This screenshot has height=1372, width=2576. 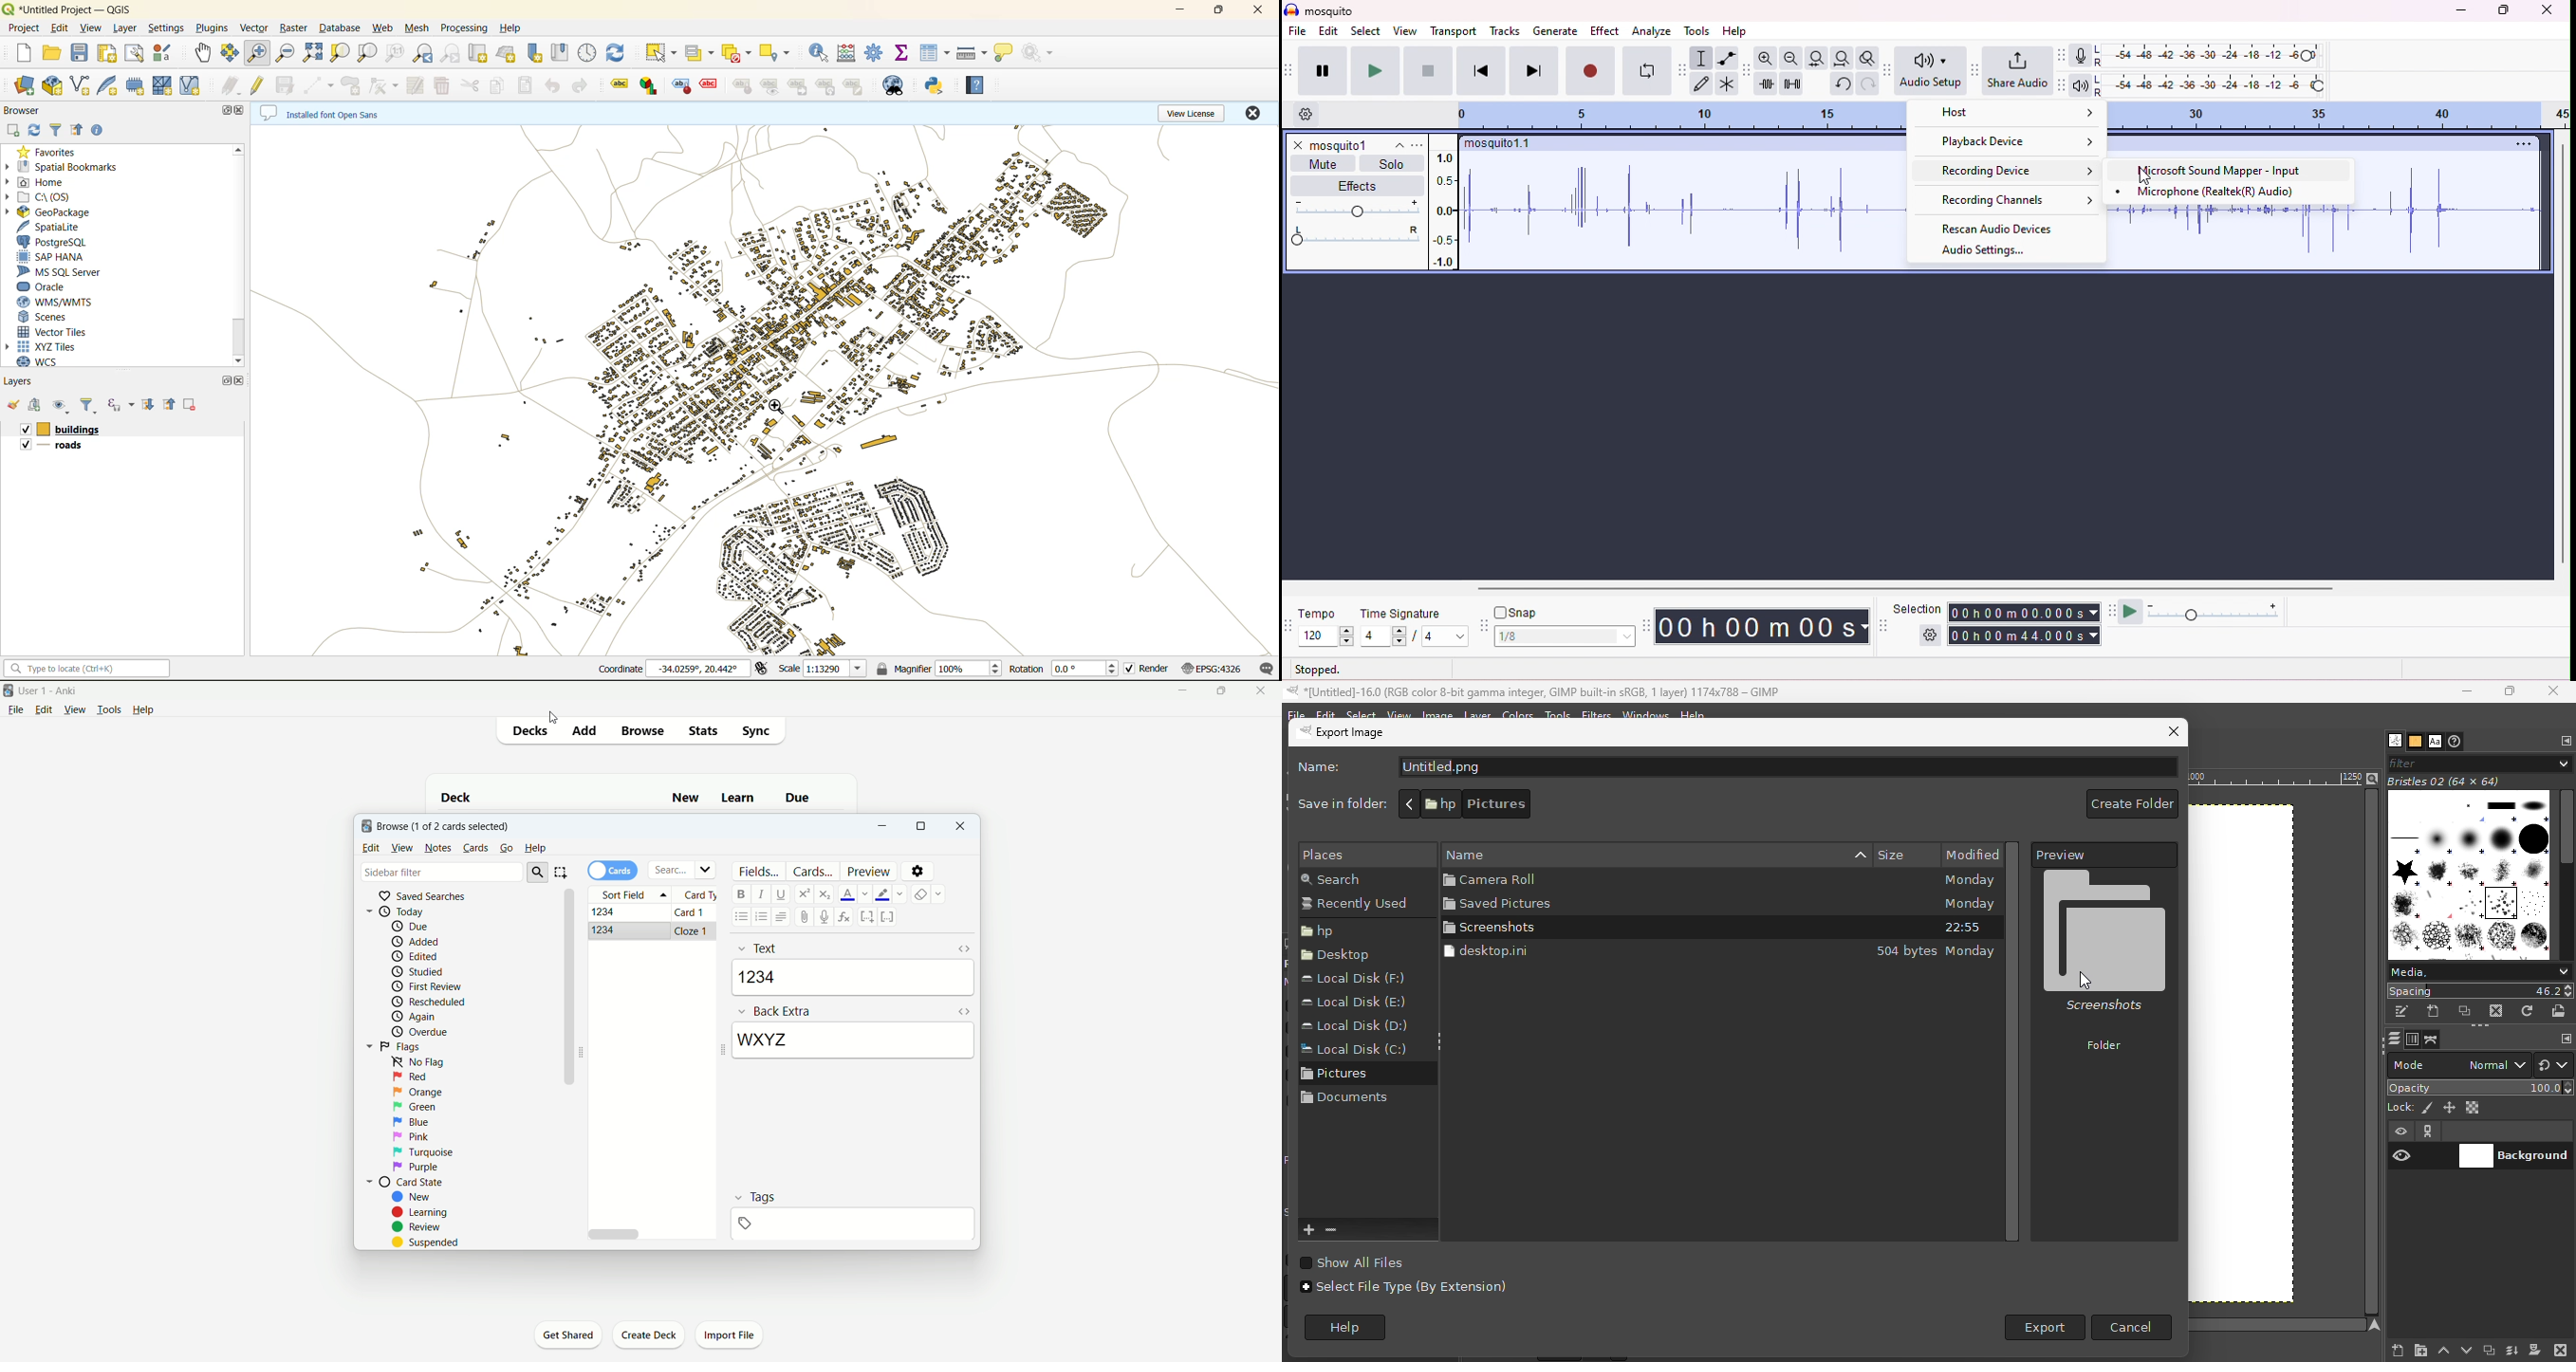 I want to click on audio settings, so click(x=1983, y=251).